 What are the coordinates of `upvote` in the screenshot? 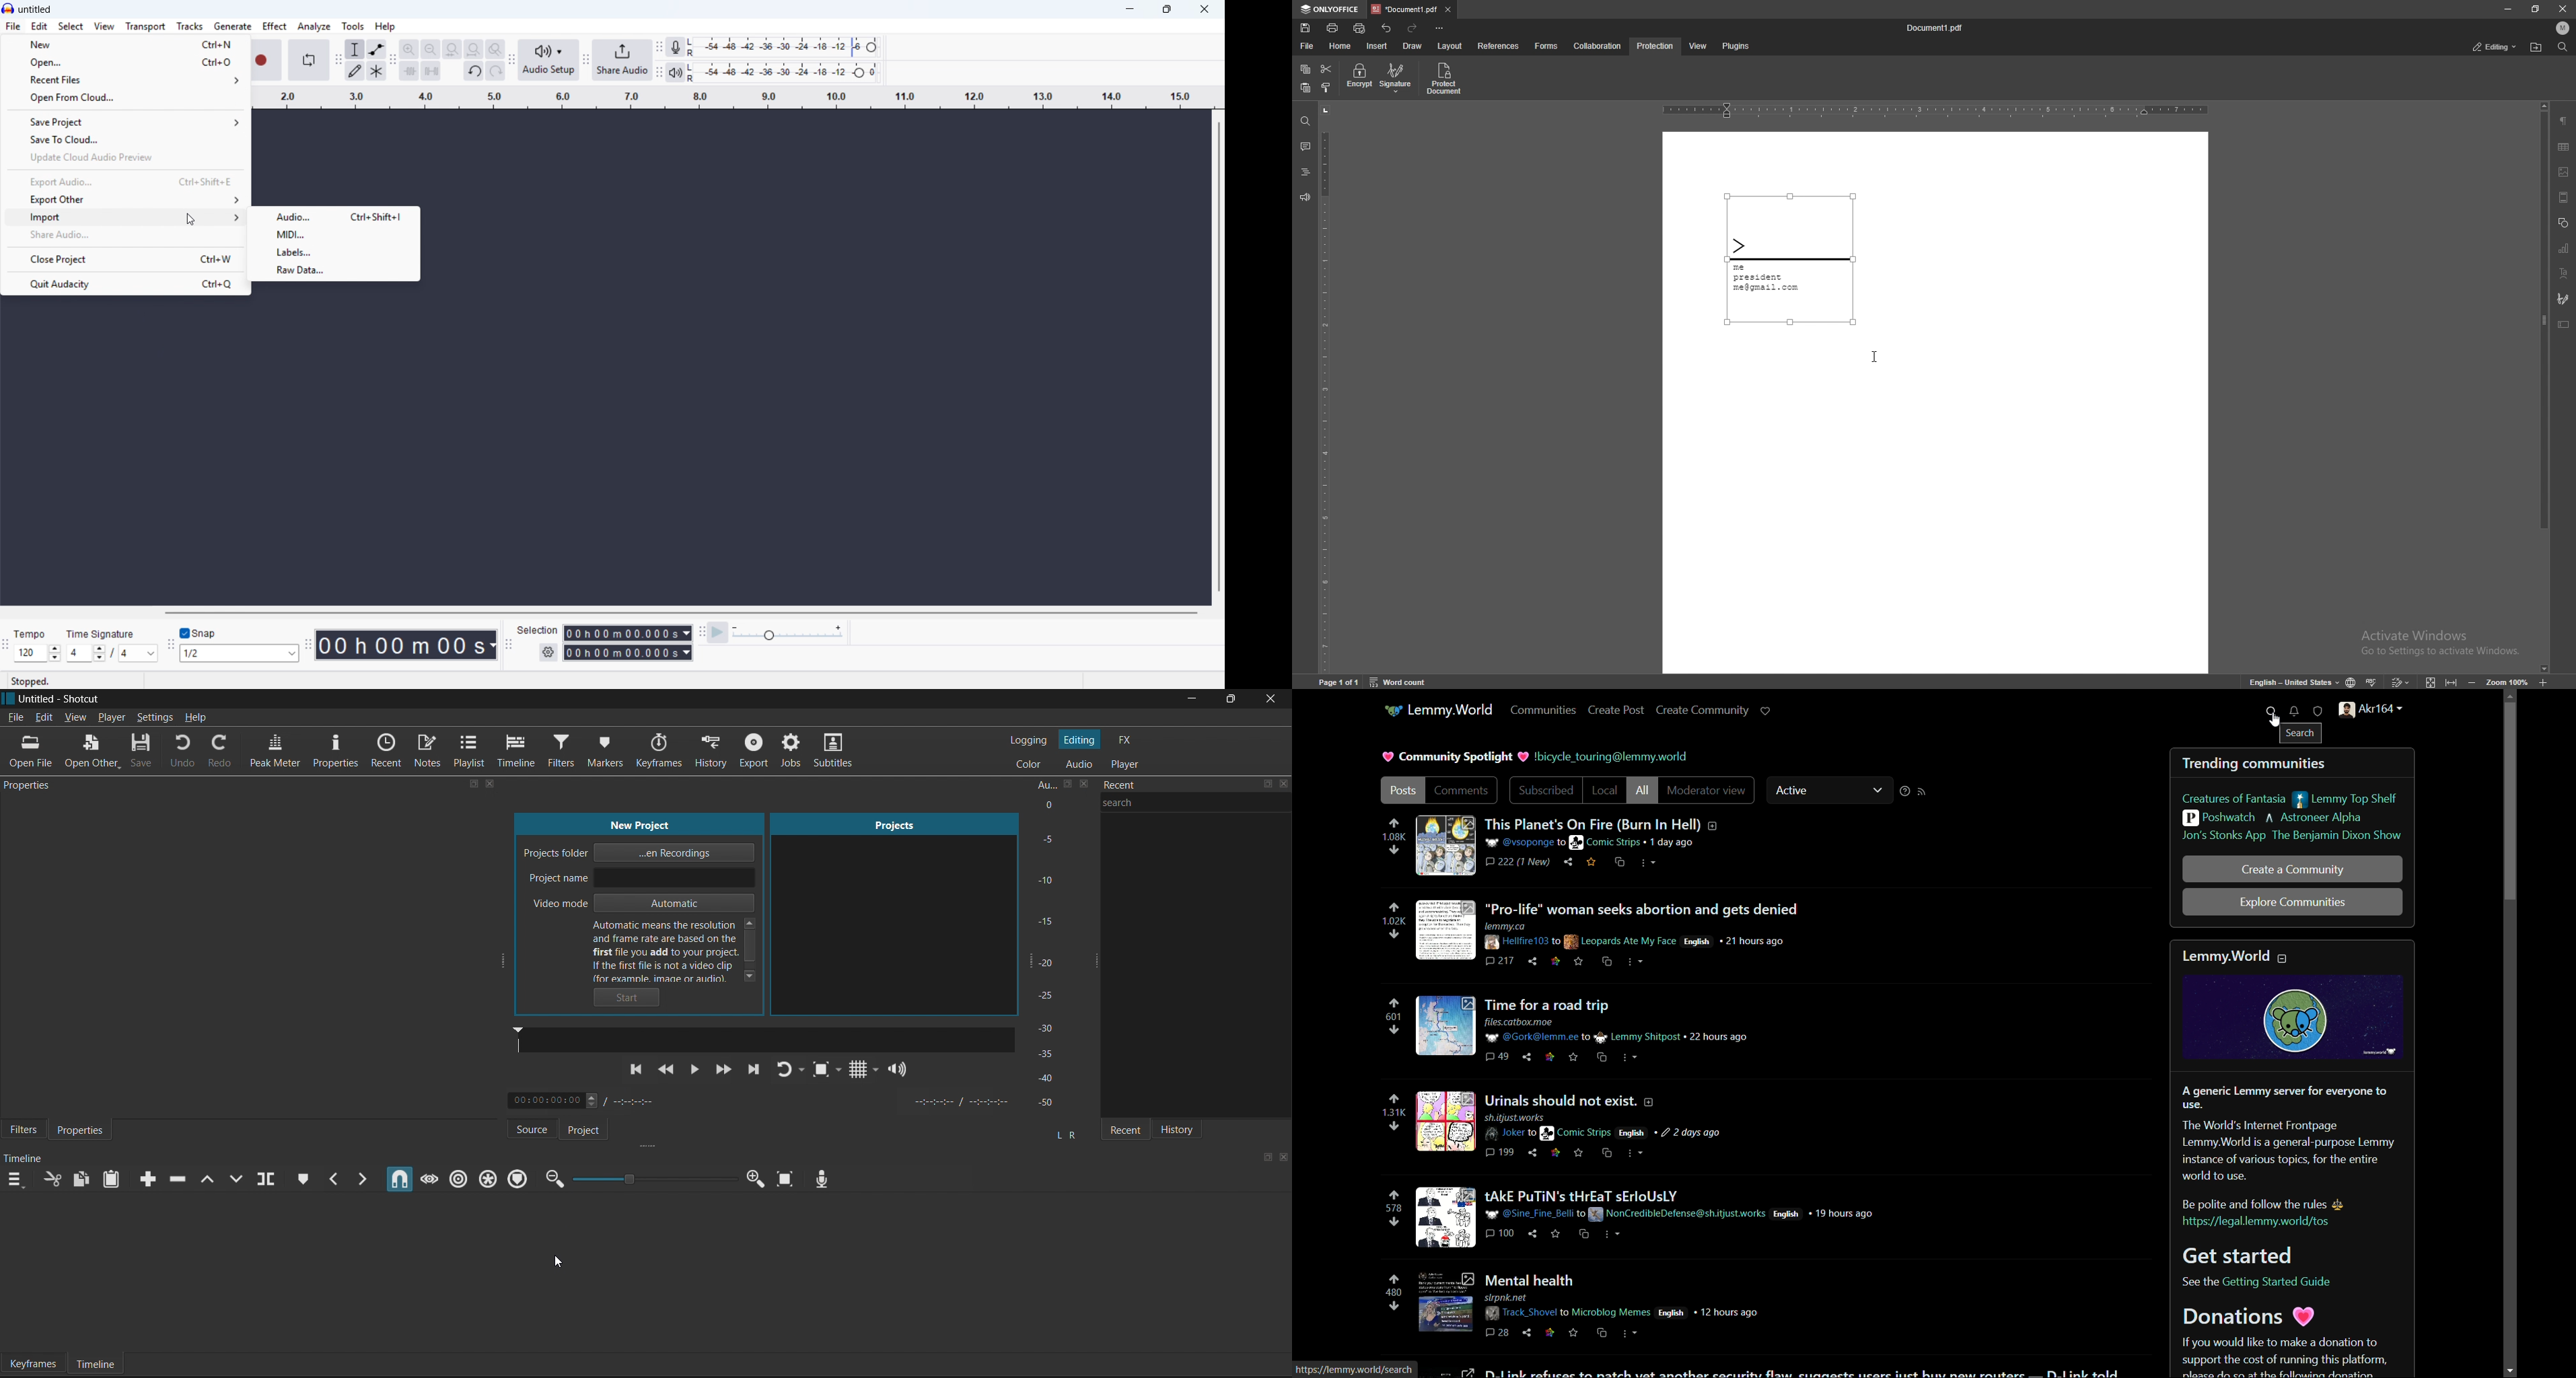 It's located at (1395, 1278).